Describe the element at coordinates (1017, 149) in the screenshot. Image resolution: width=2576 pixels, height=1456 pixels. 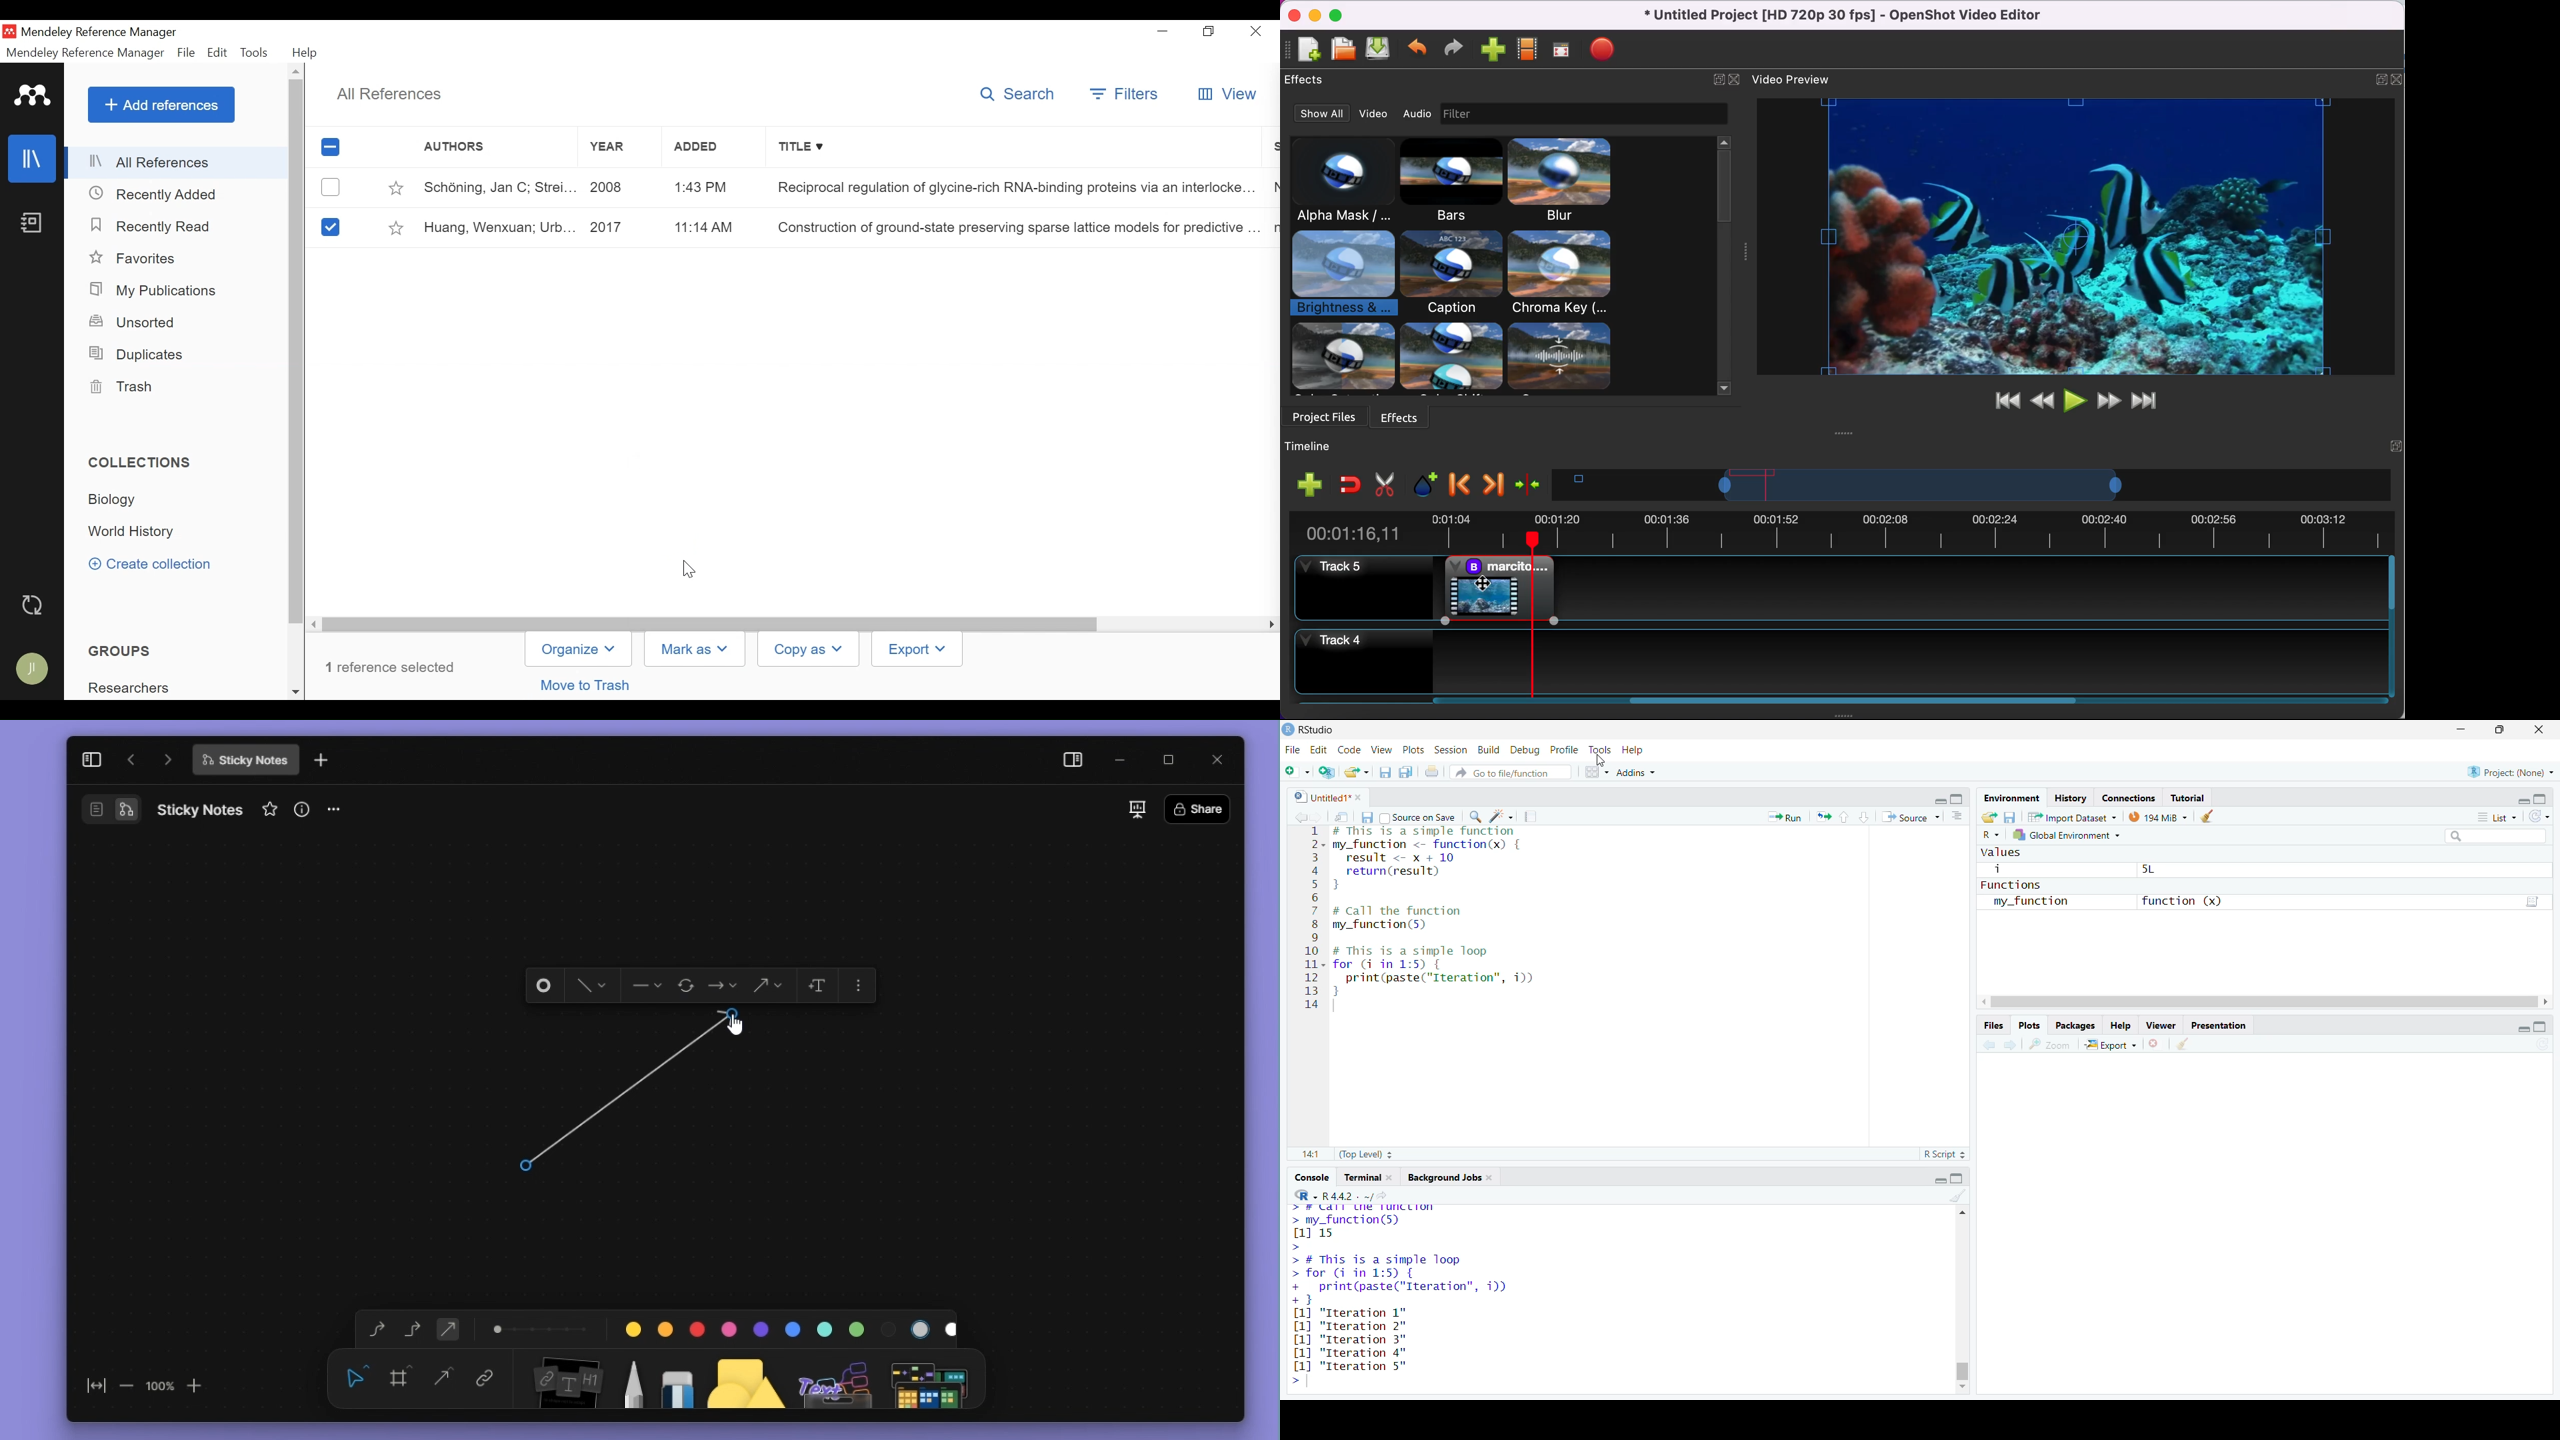
I see `Title` at that location.